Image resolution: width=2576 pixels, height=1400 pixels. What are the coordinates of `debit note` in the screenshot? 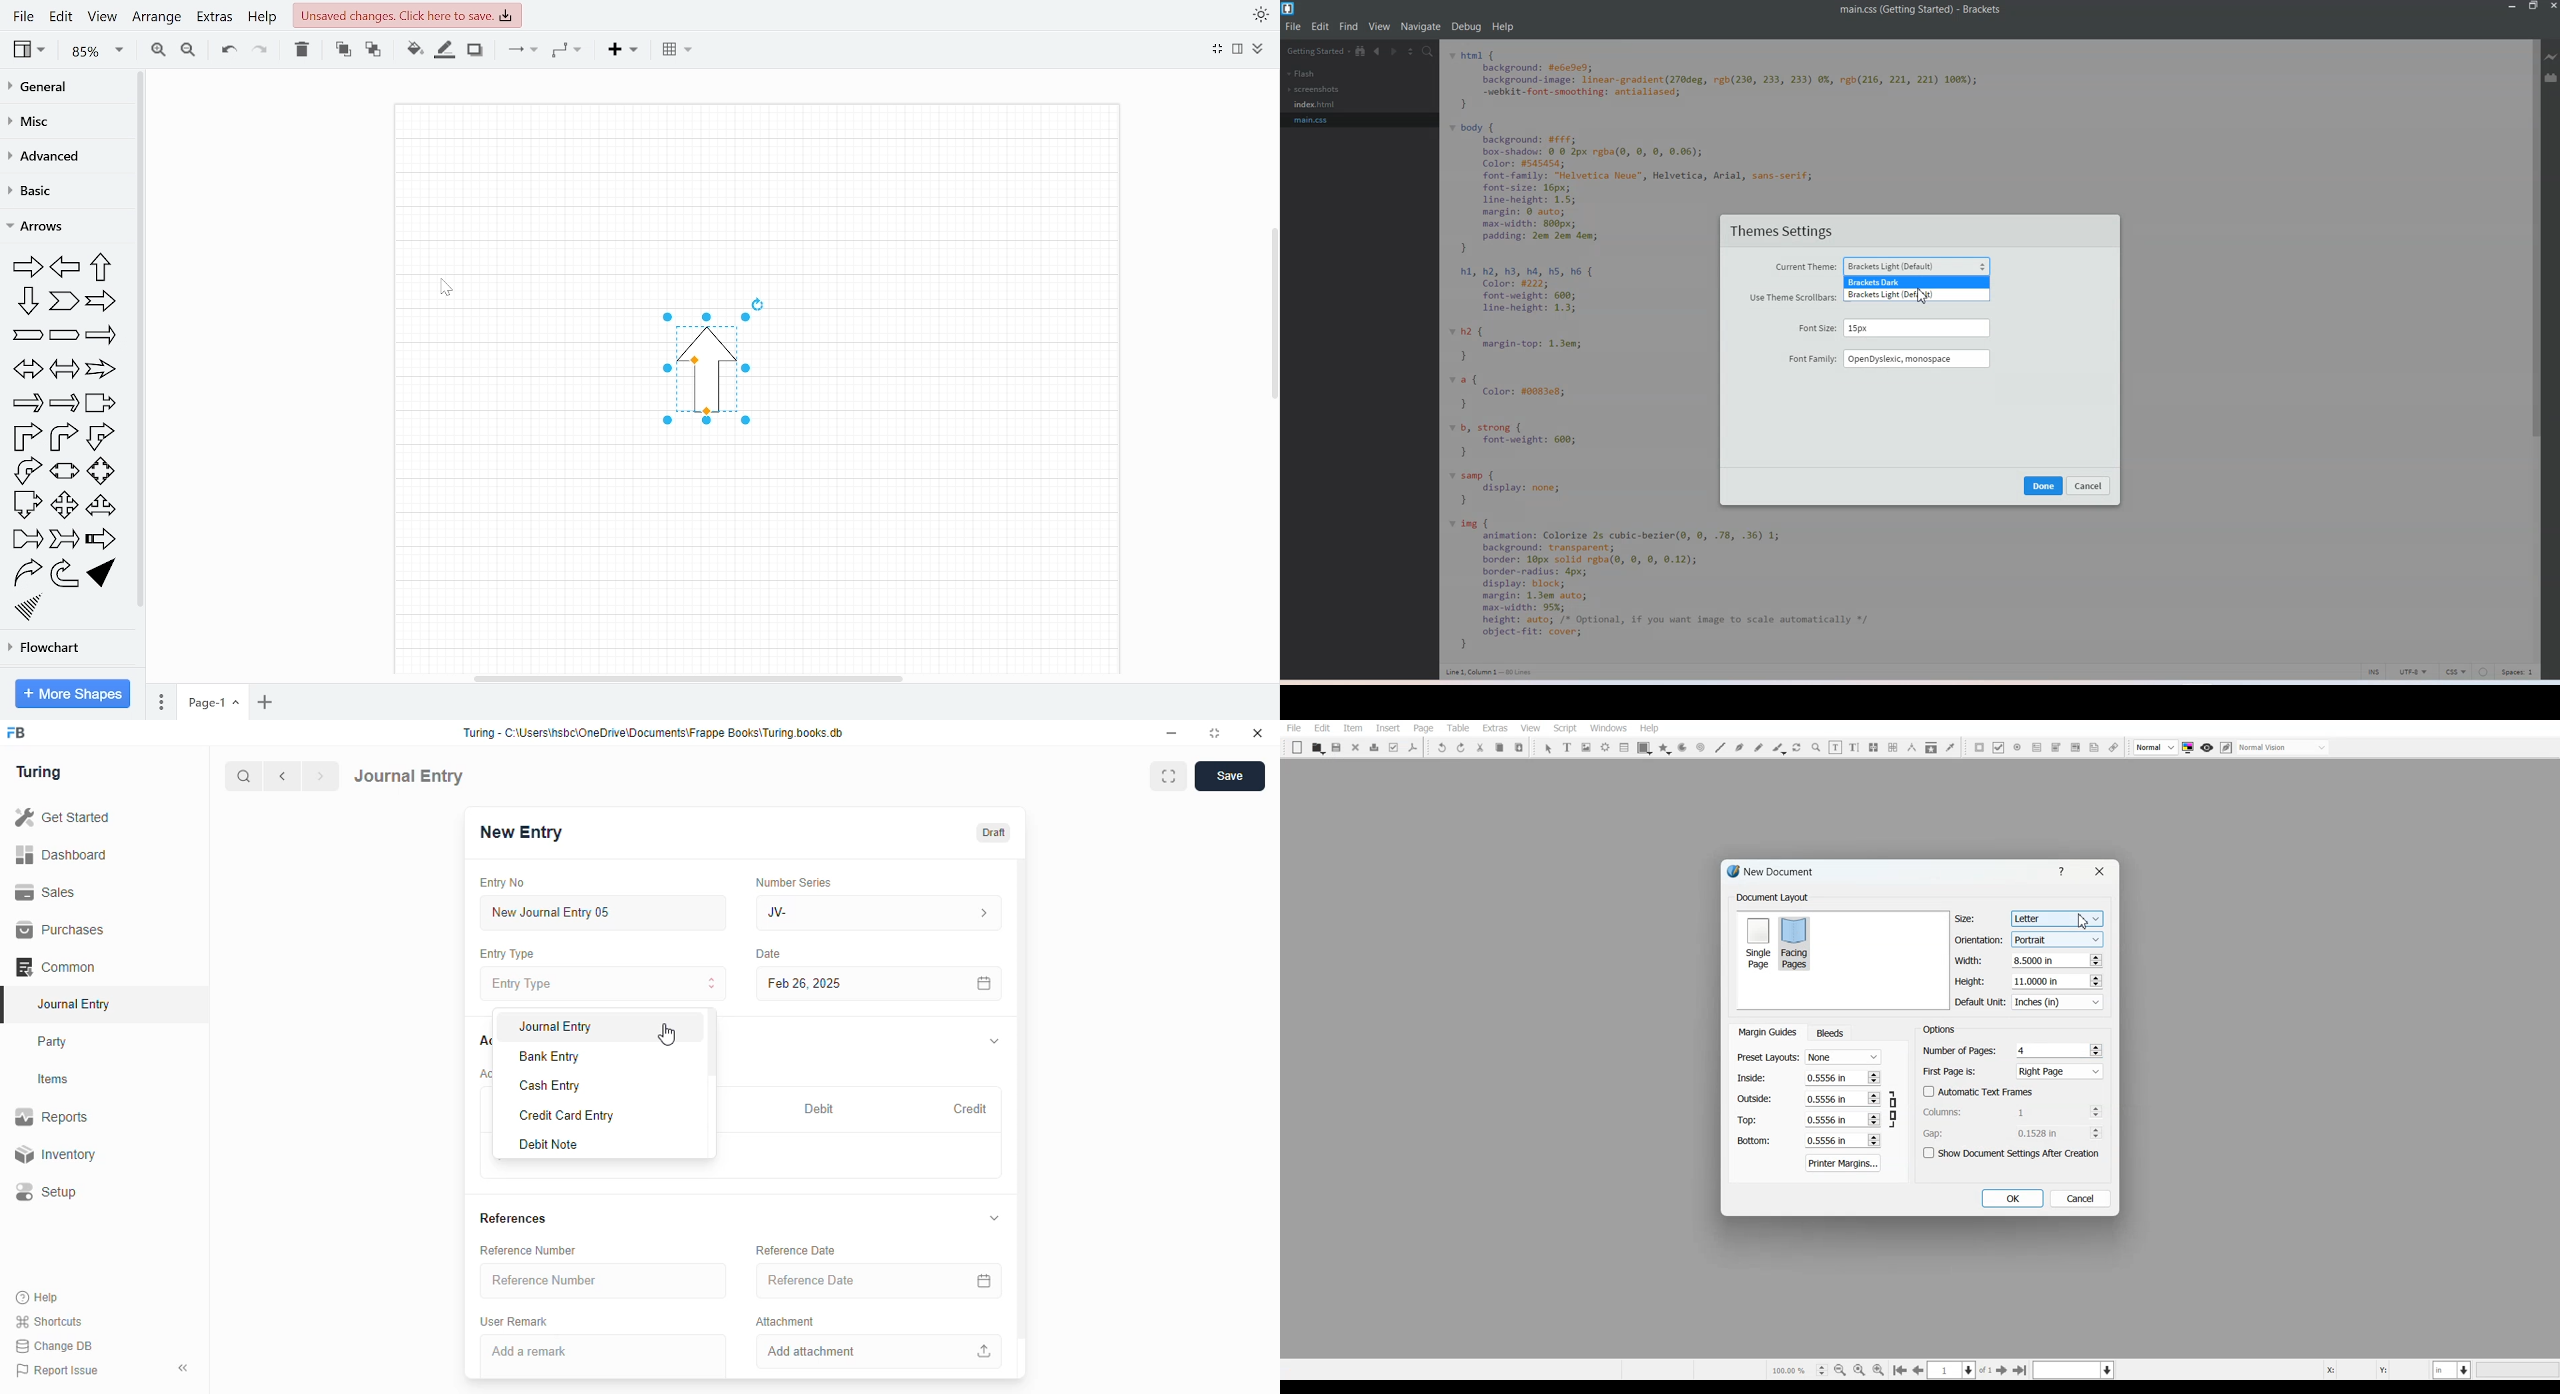 It's located at (550, 1145).